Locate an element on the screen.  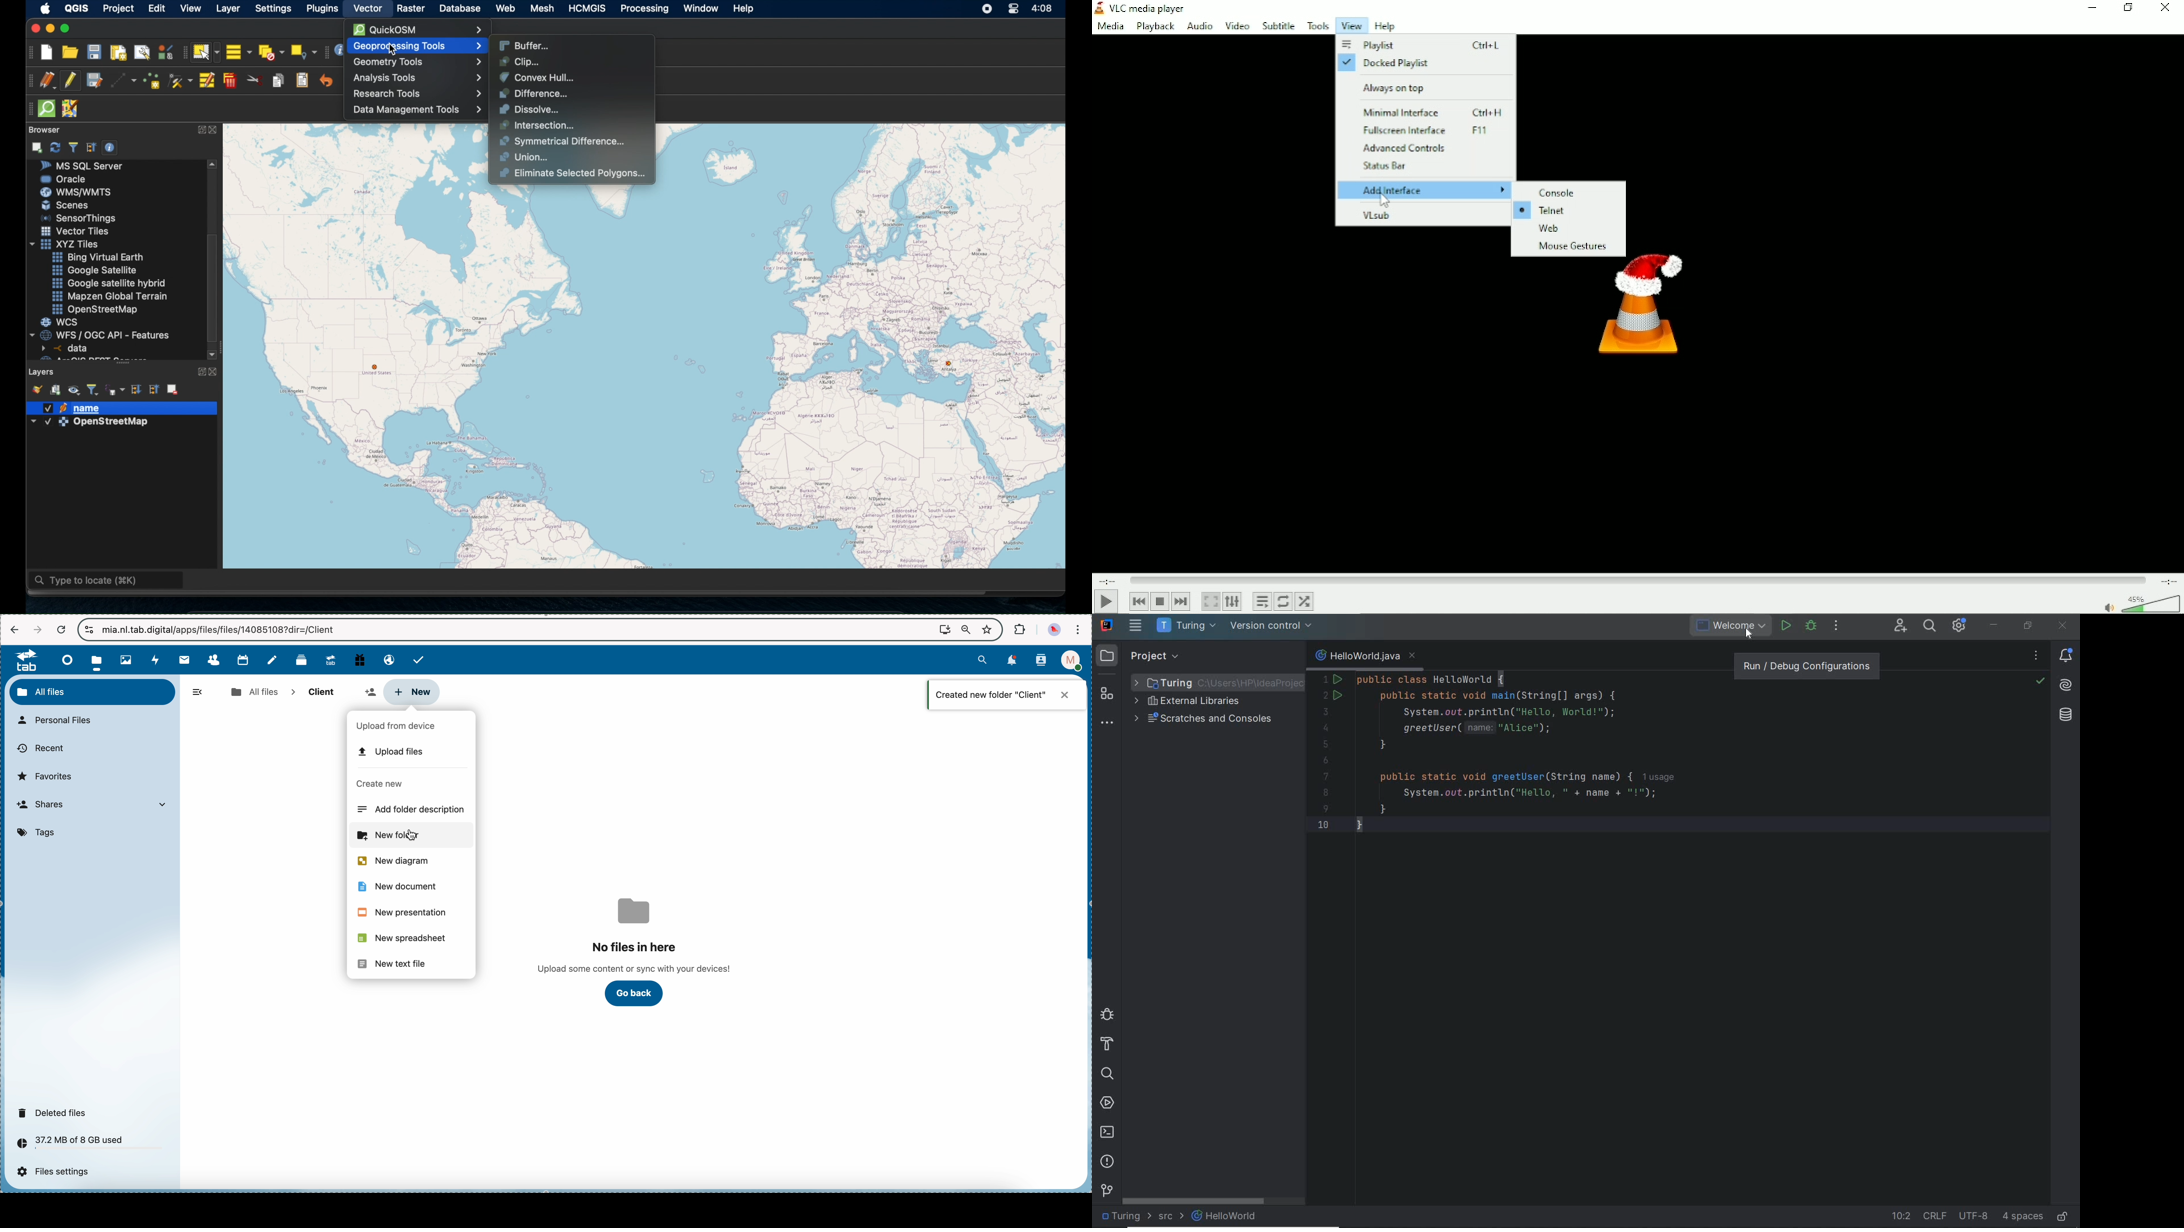
no problems highlighted is located at coordinates (2040, 681).